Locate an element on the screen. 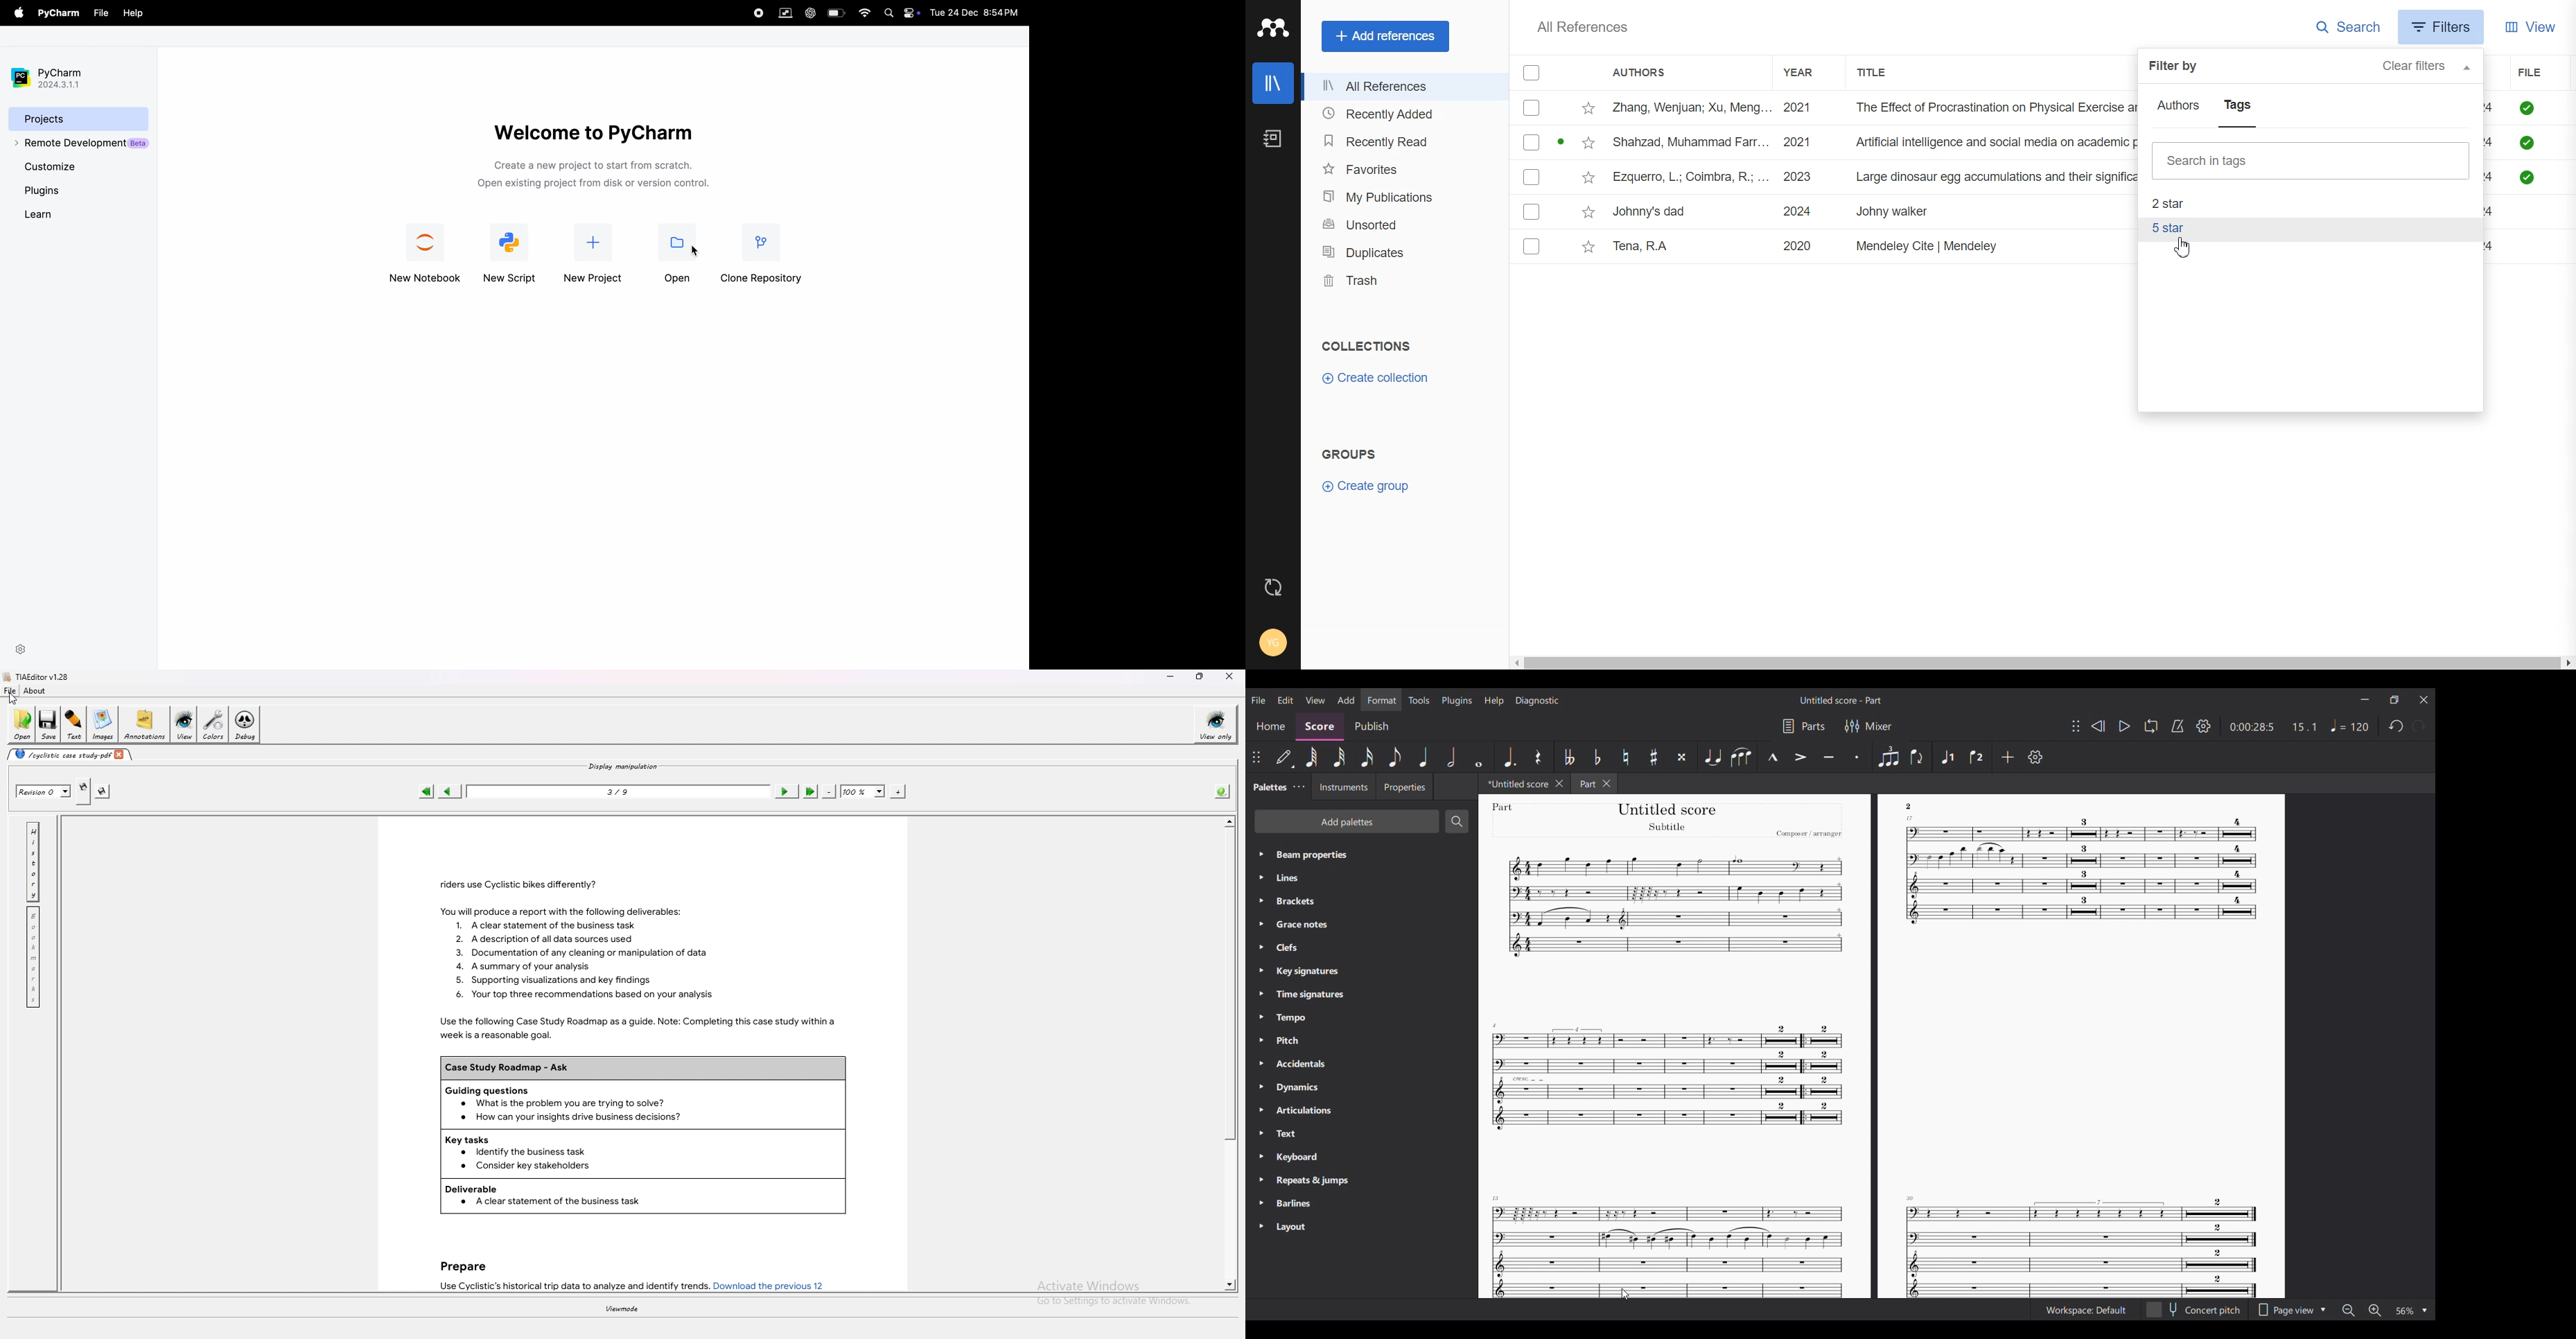 The width and height of the screenshot is (2576, 1344). Format menu is located at coordinates (1381, 699).